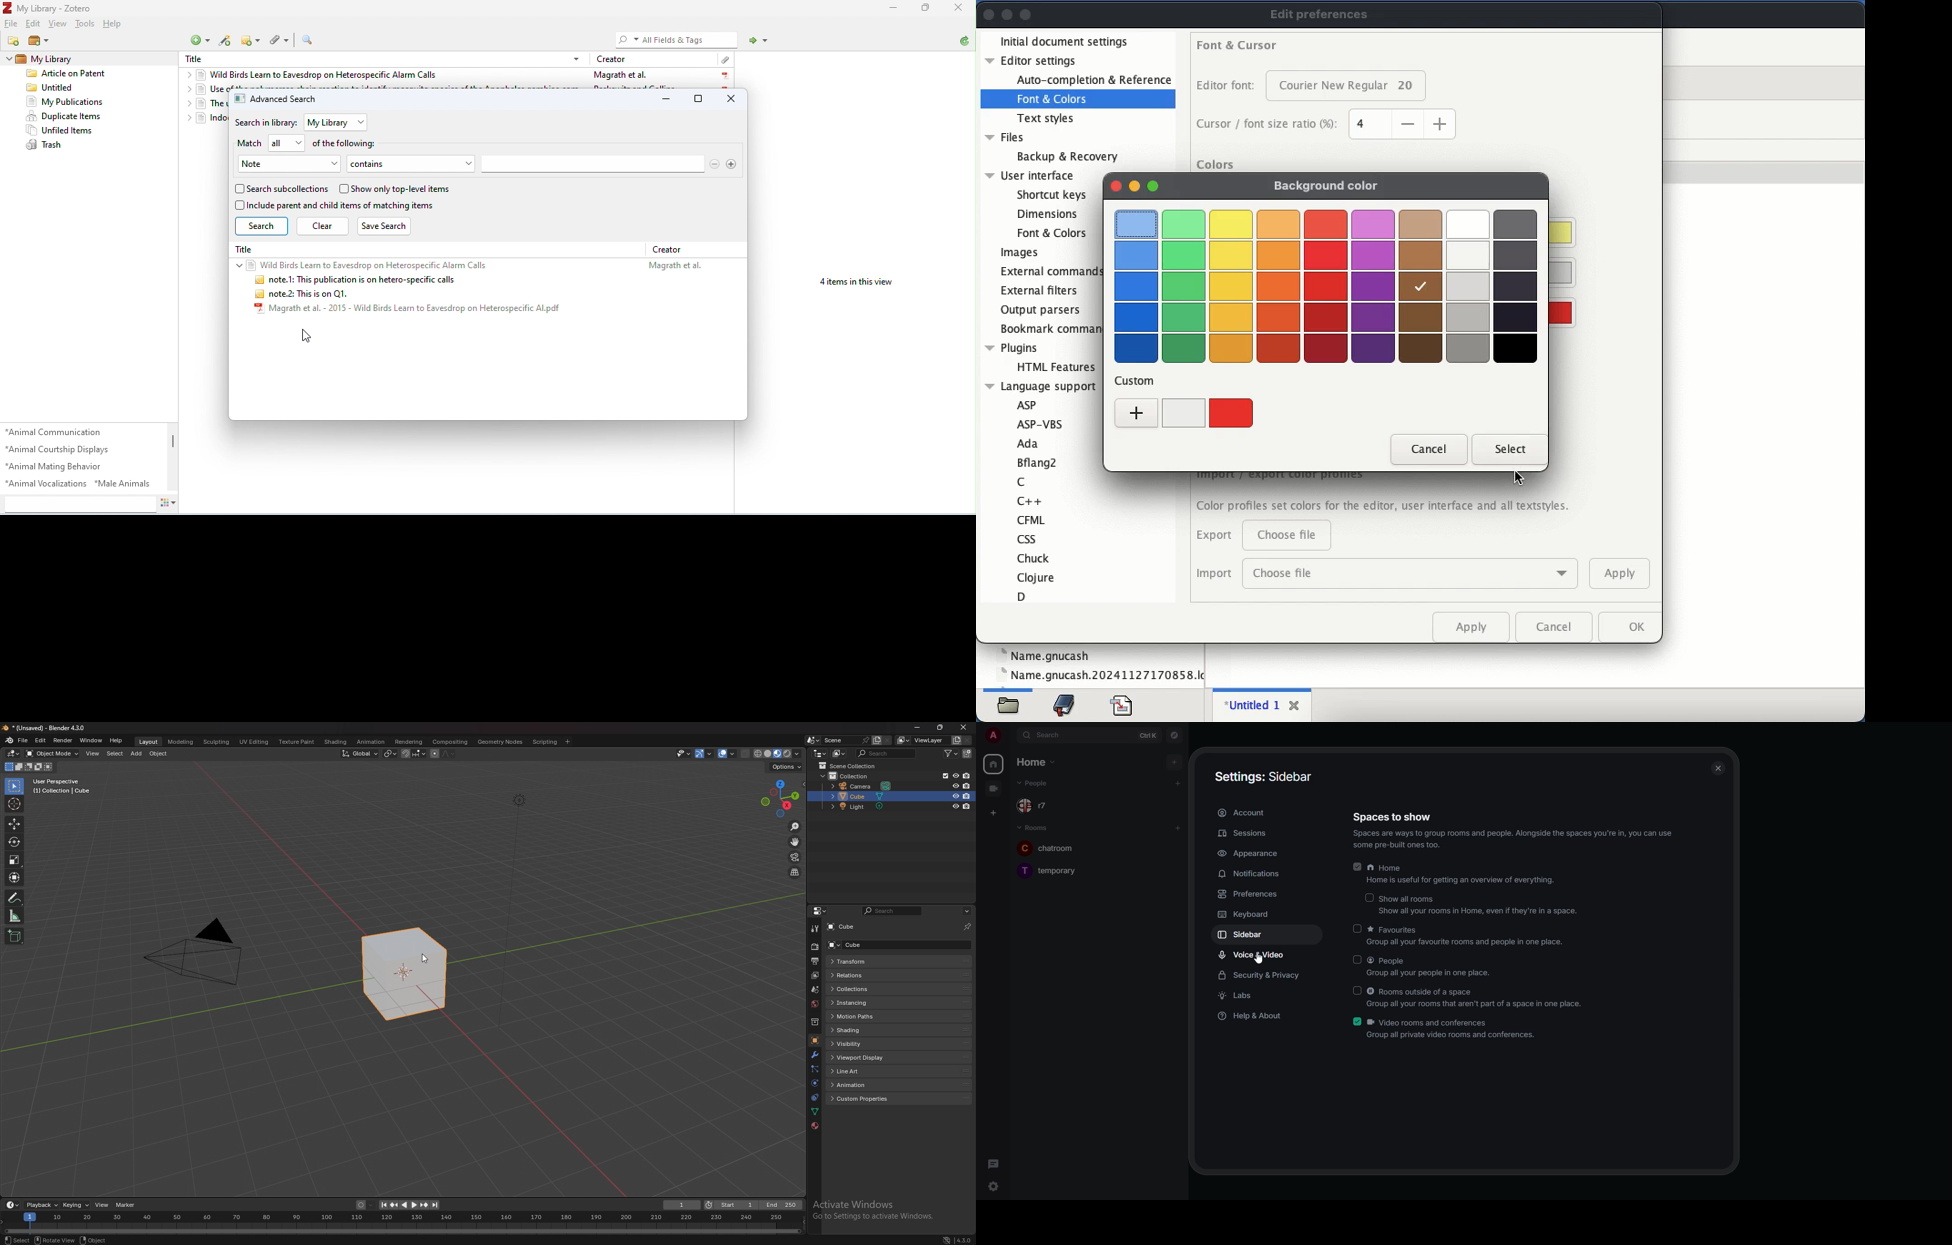 This screenshot has height=1260, width=1960. What do you see at coordinates (8, 741) in the screenshot?
I see `blender` at bounding box center [8, 741].